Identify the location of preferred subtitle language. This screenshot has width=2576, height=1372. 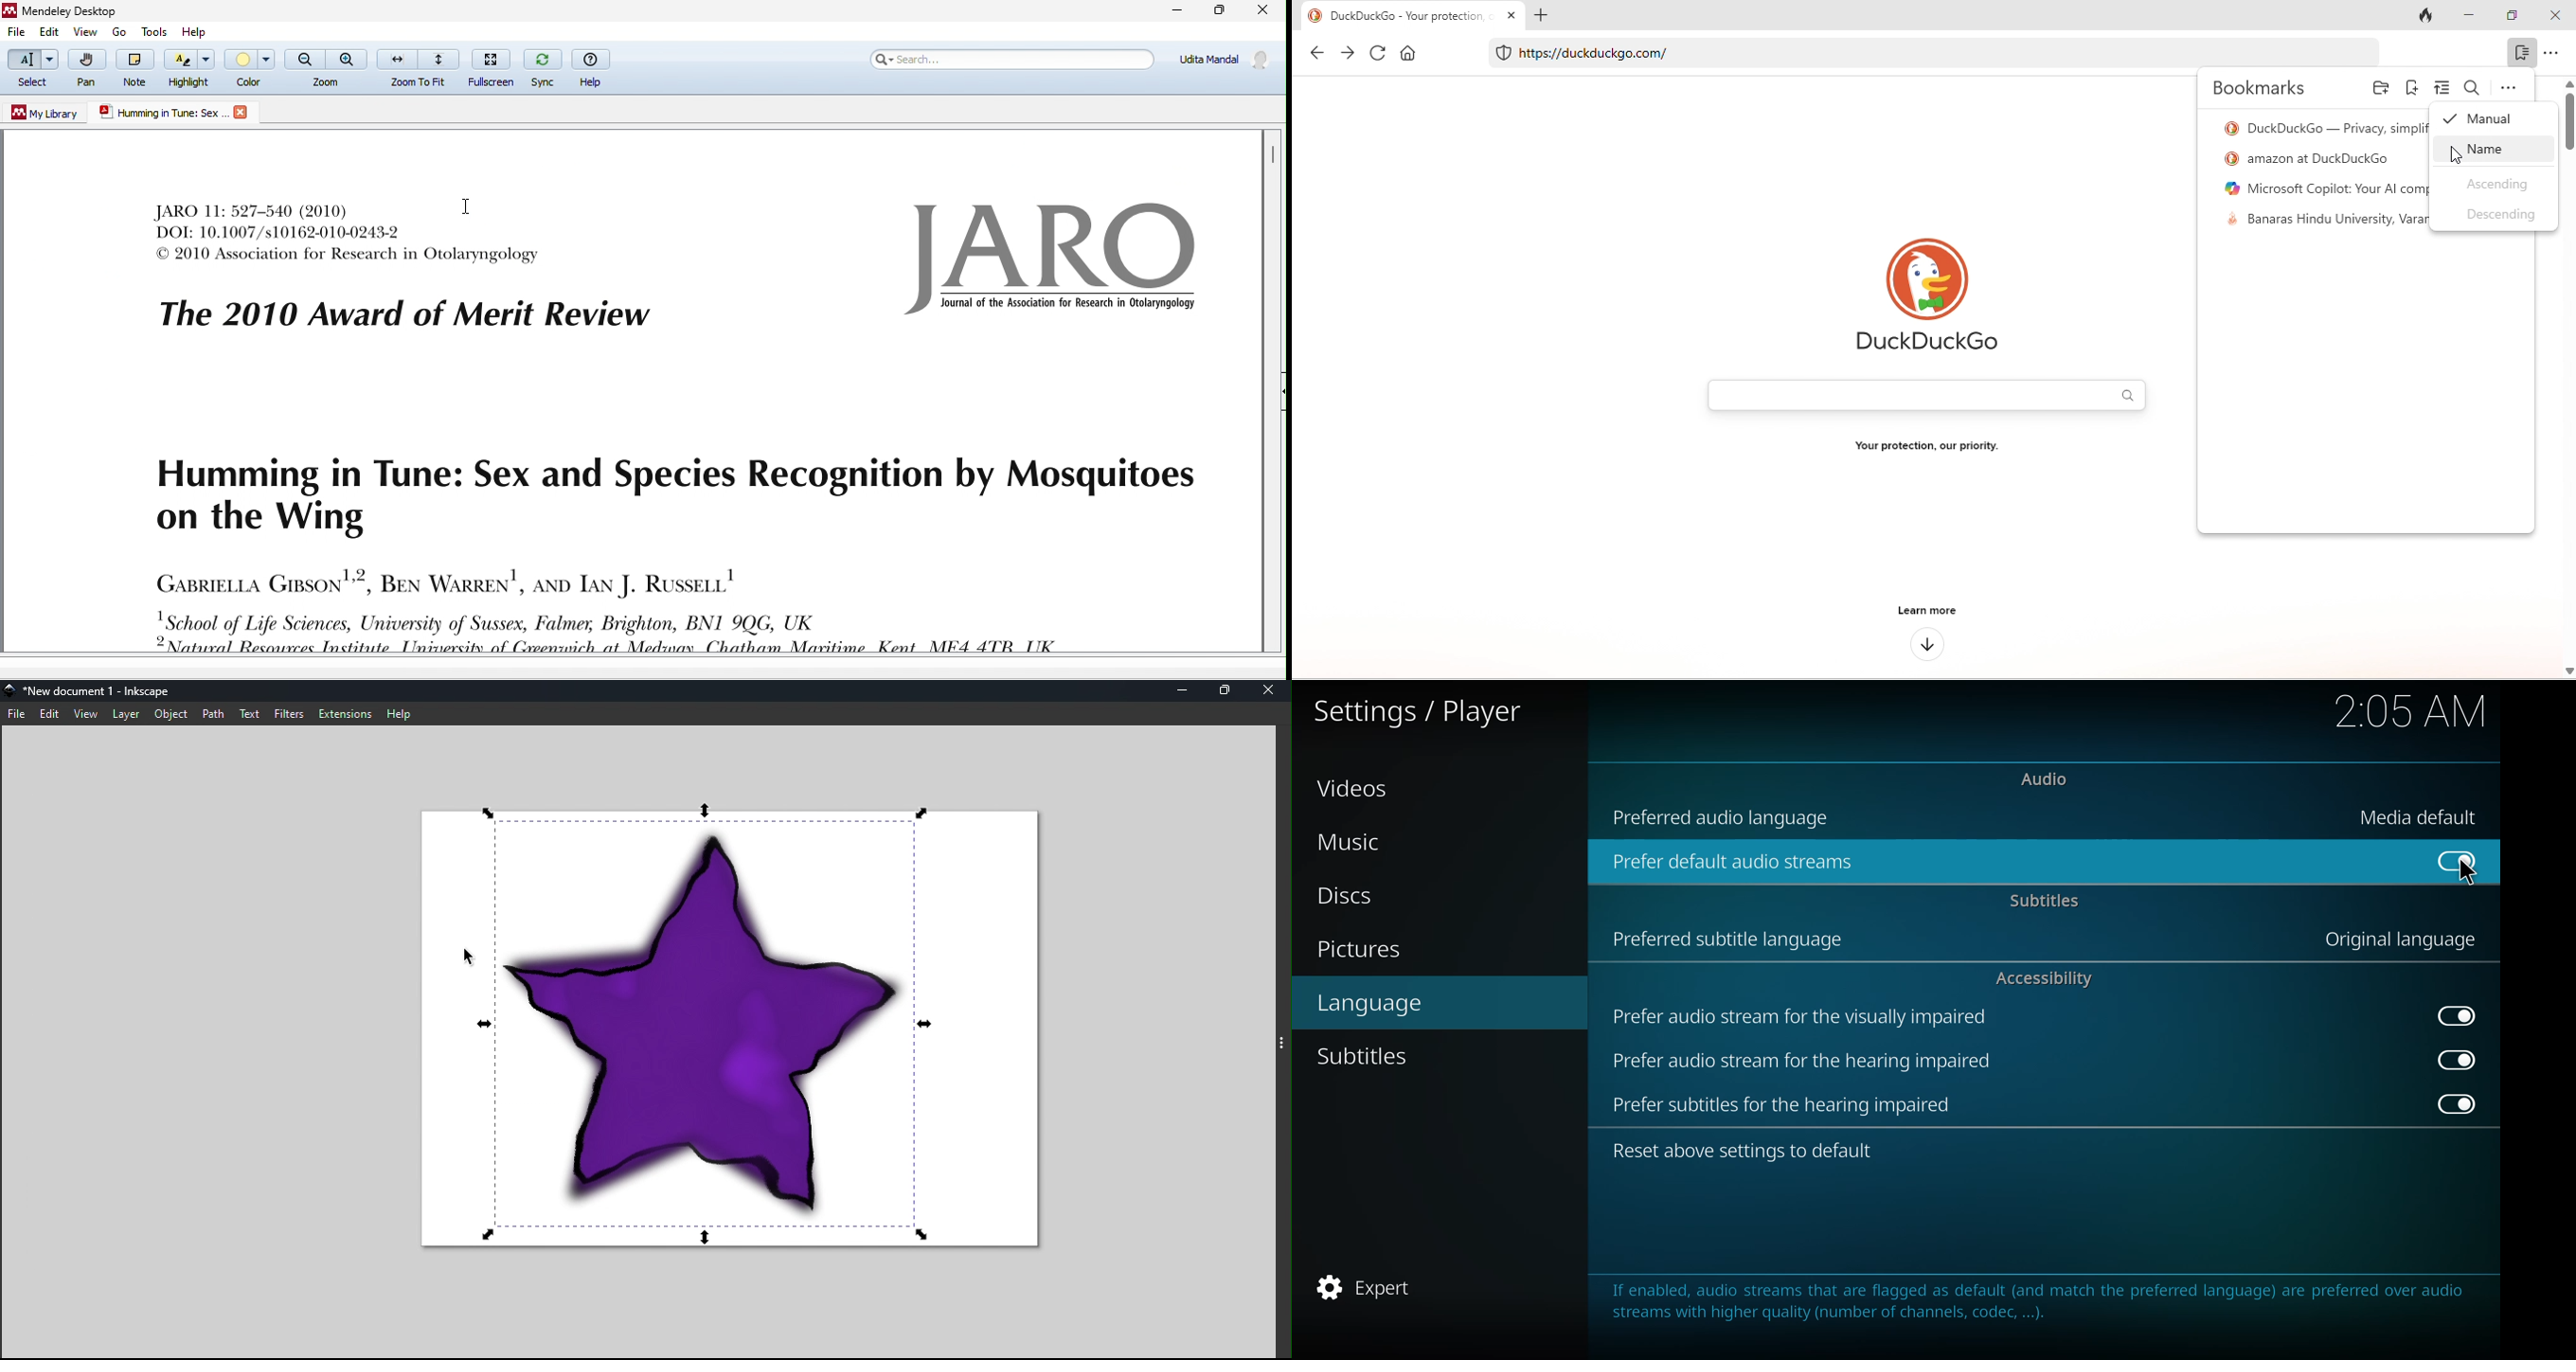
(1730, 938).